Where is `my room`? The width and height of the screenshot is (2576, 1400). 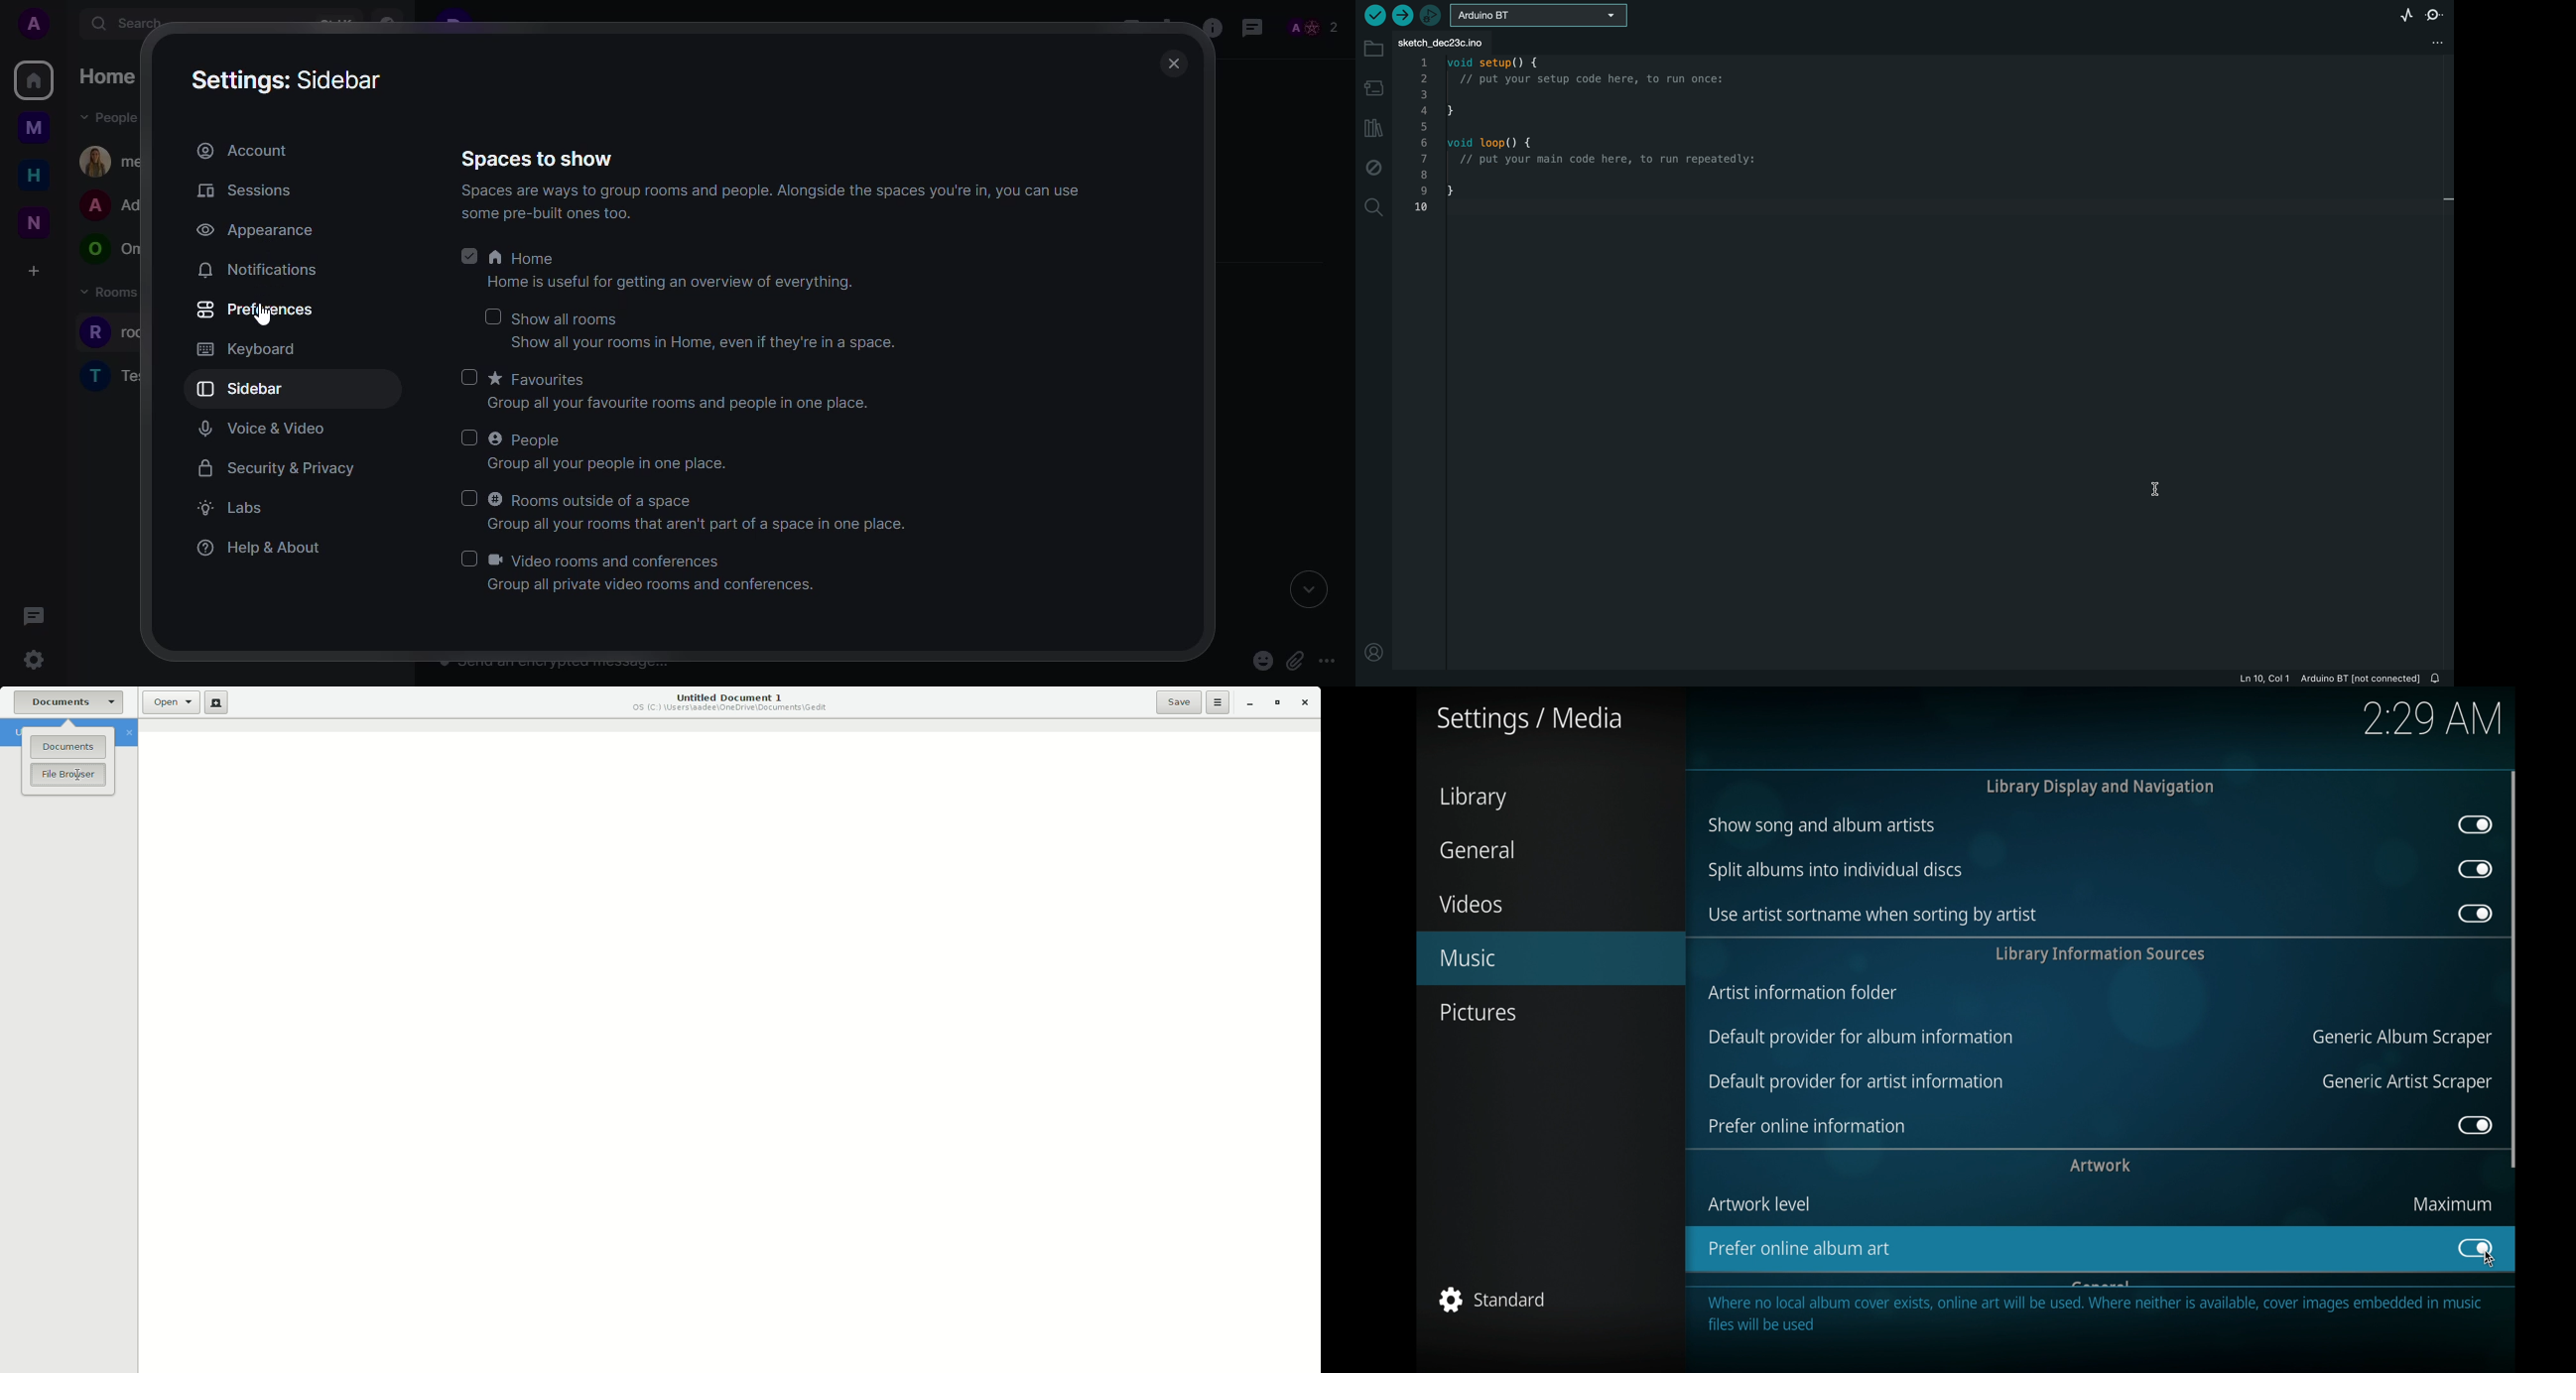
my room is located at coordinates (115, 161).